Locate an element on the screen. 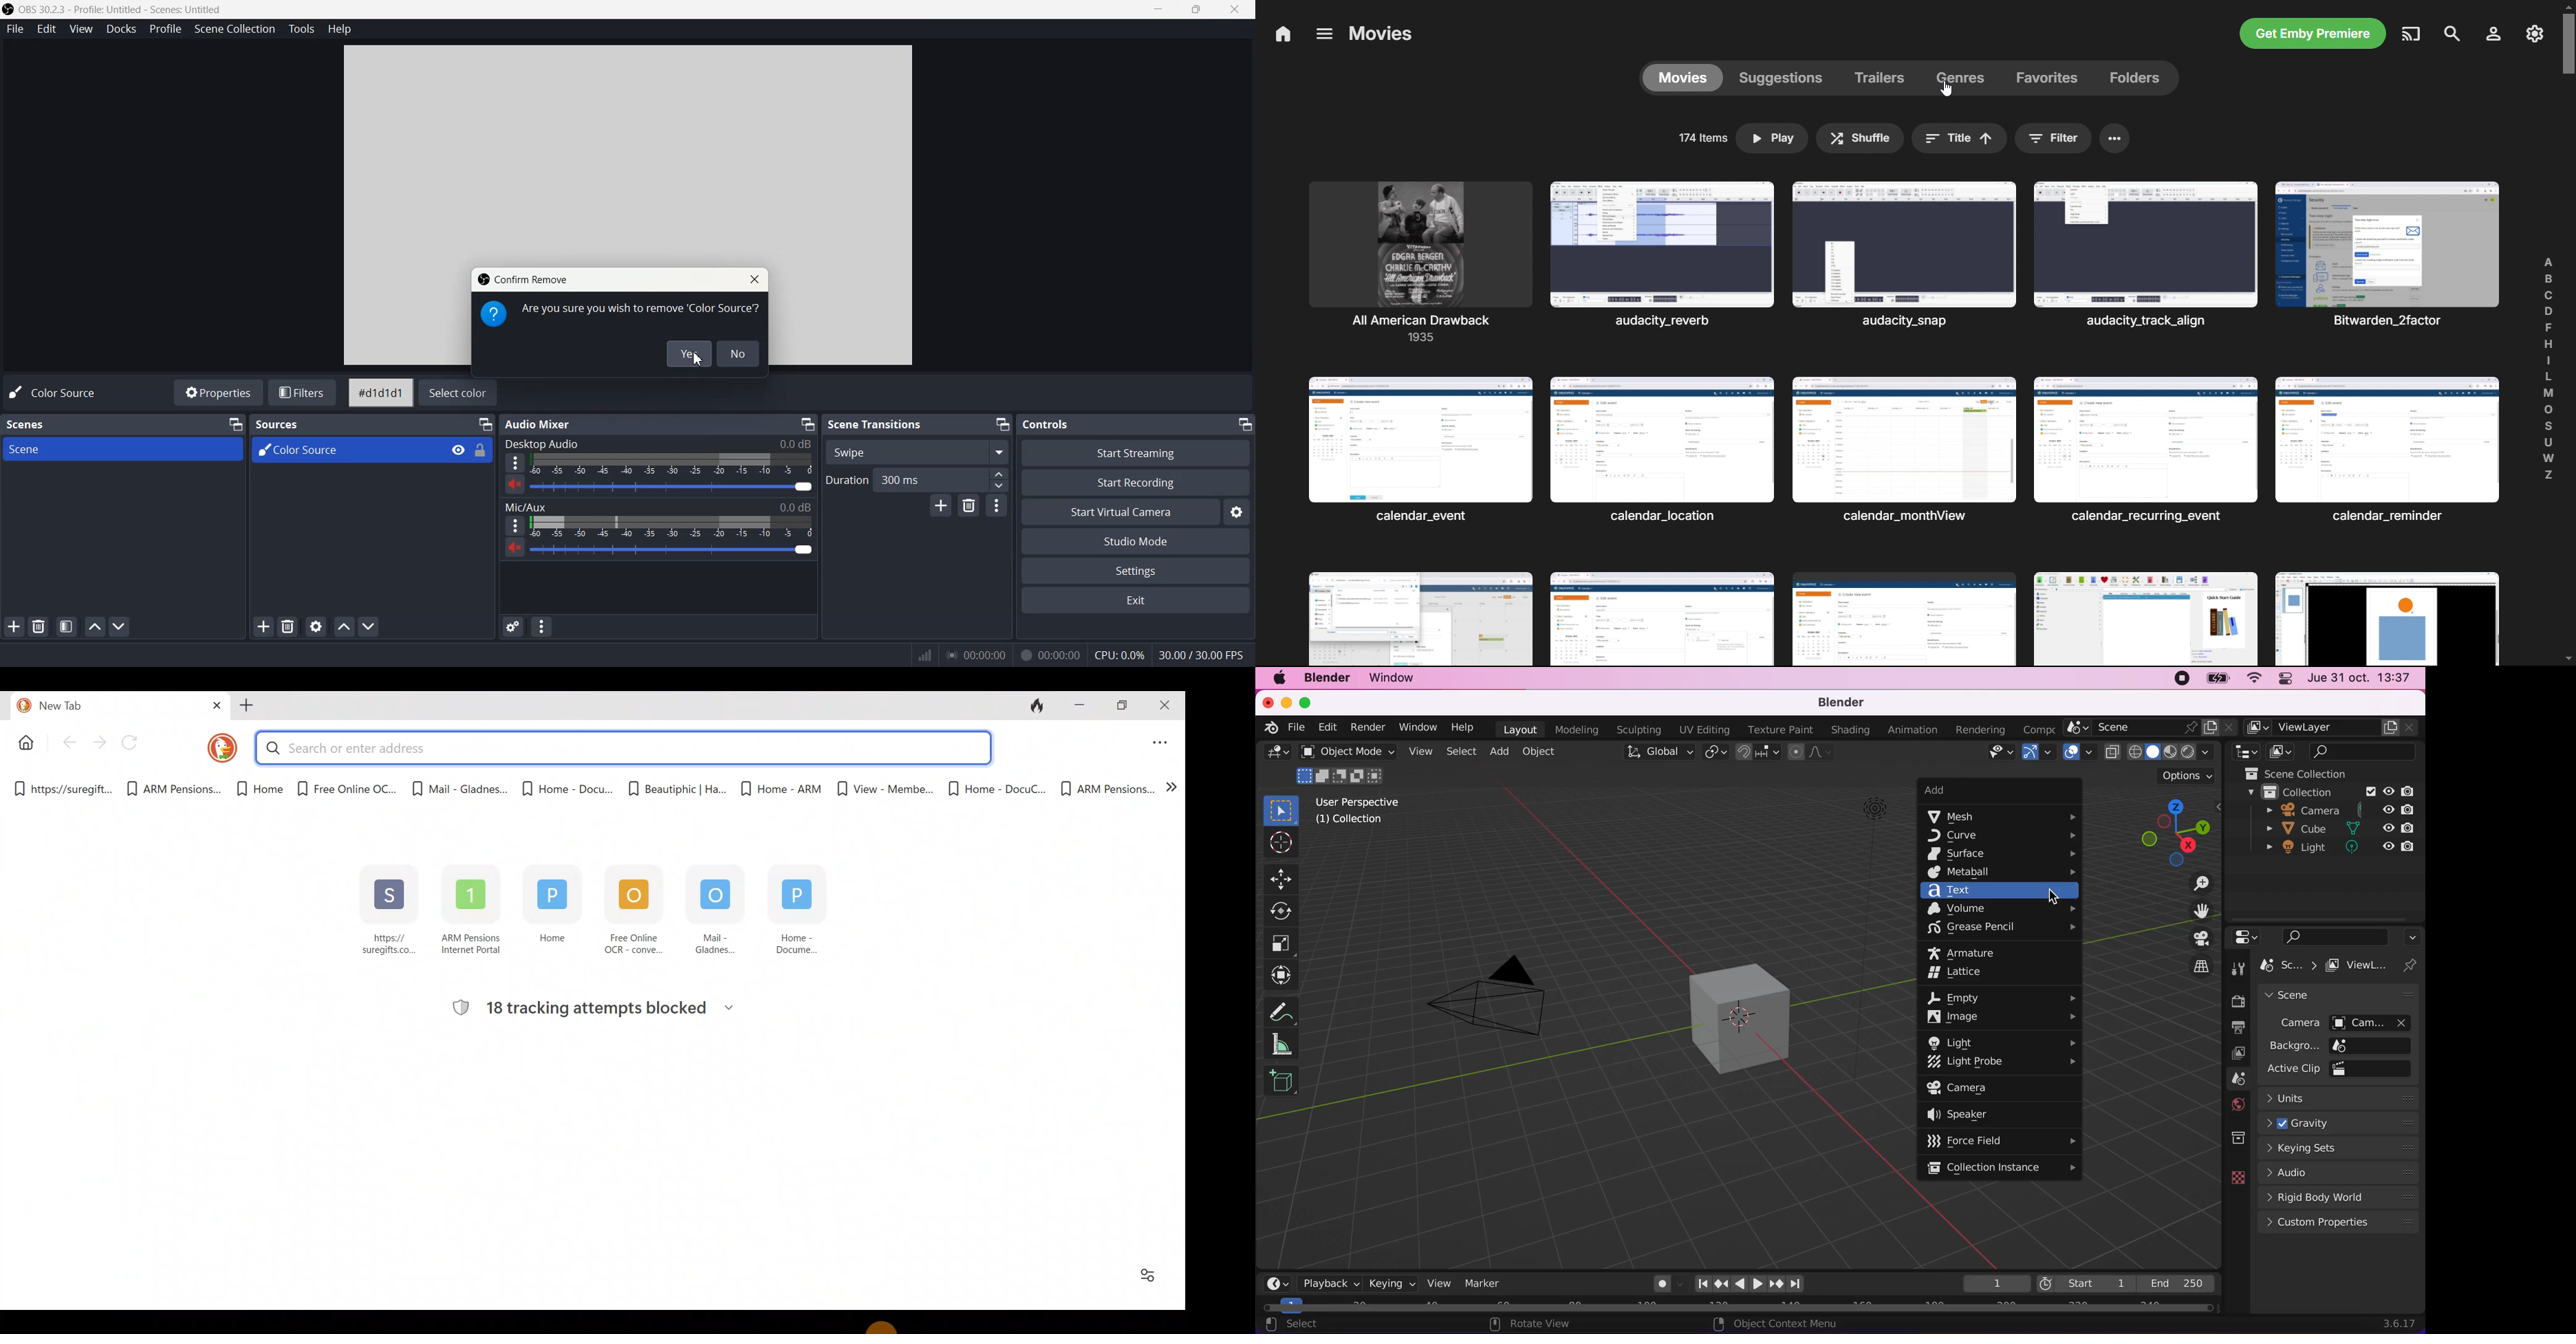 This screenshot has width=2576, height=1344. Audio Mixer is located at coordinates (540, 424).